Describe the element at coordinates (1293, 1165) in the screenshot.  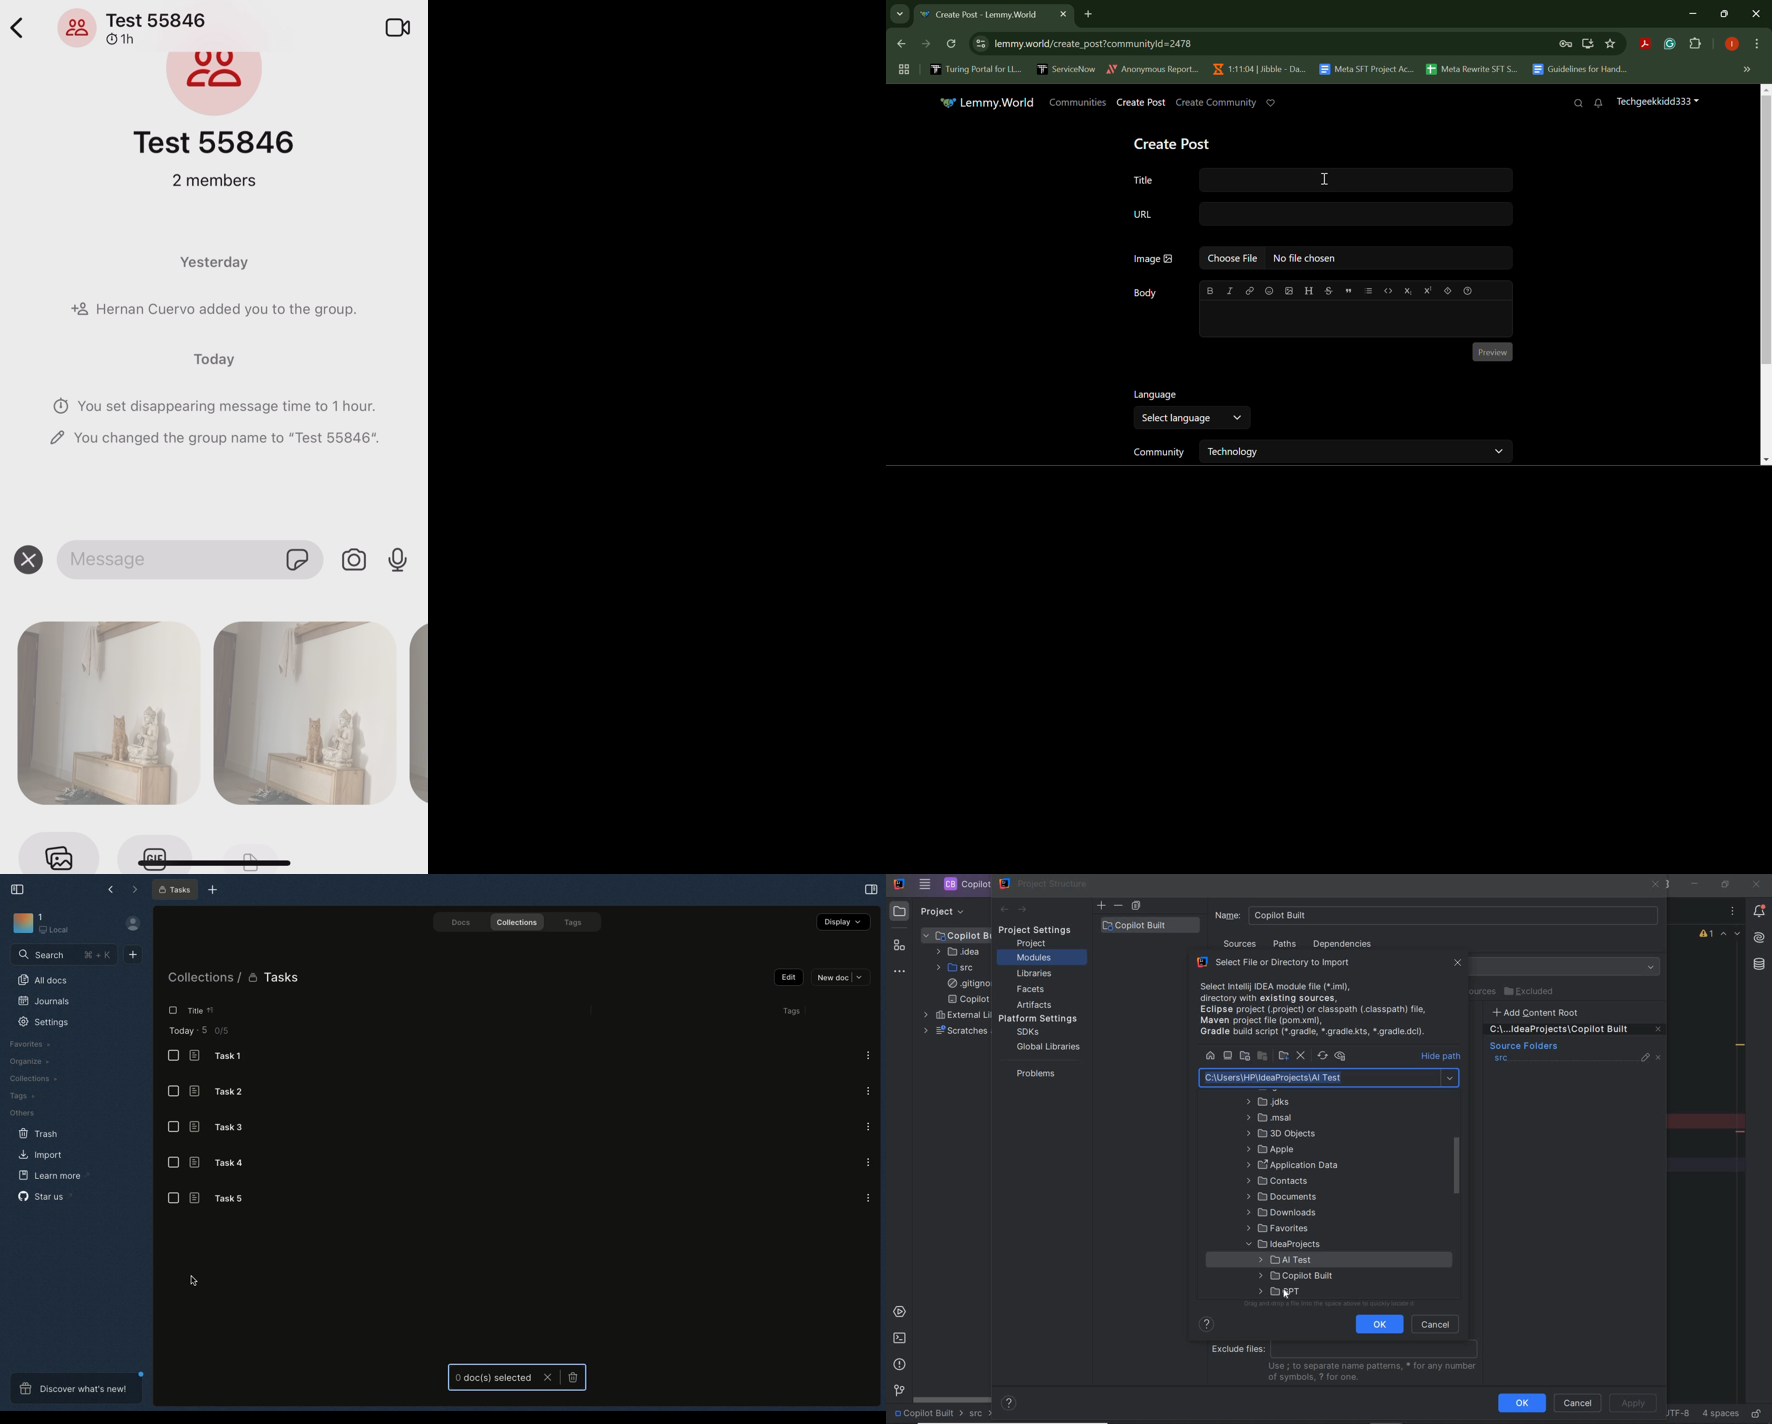
I see `folder` at that location.